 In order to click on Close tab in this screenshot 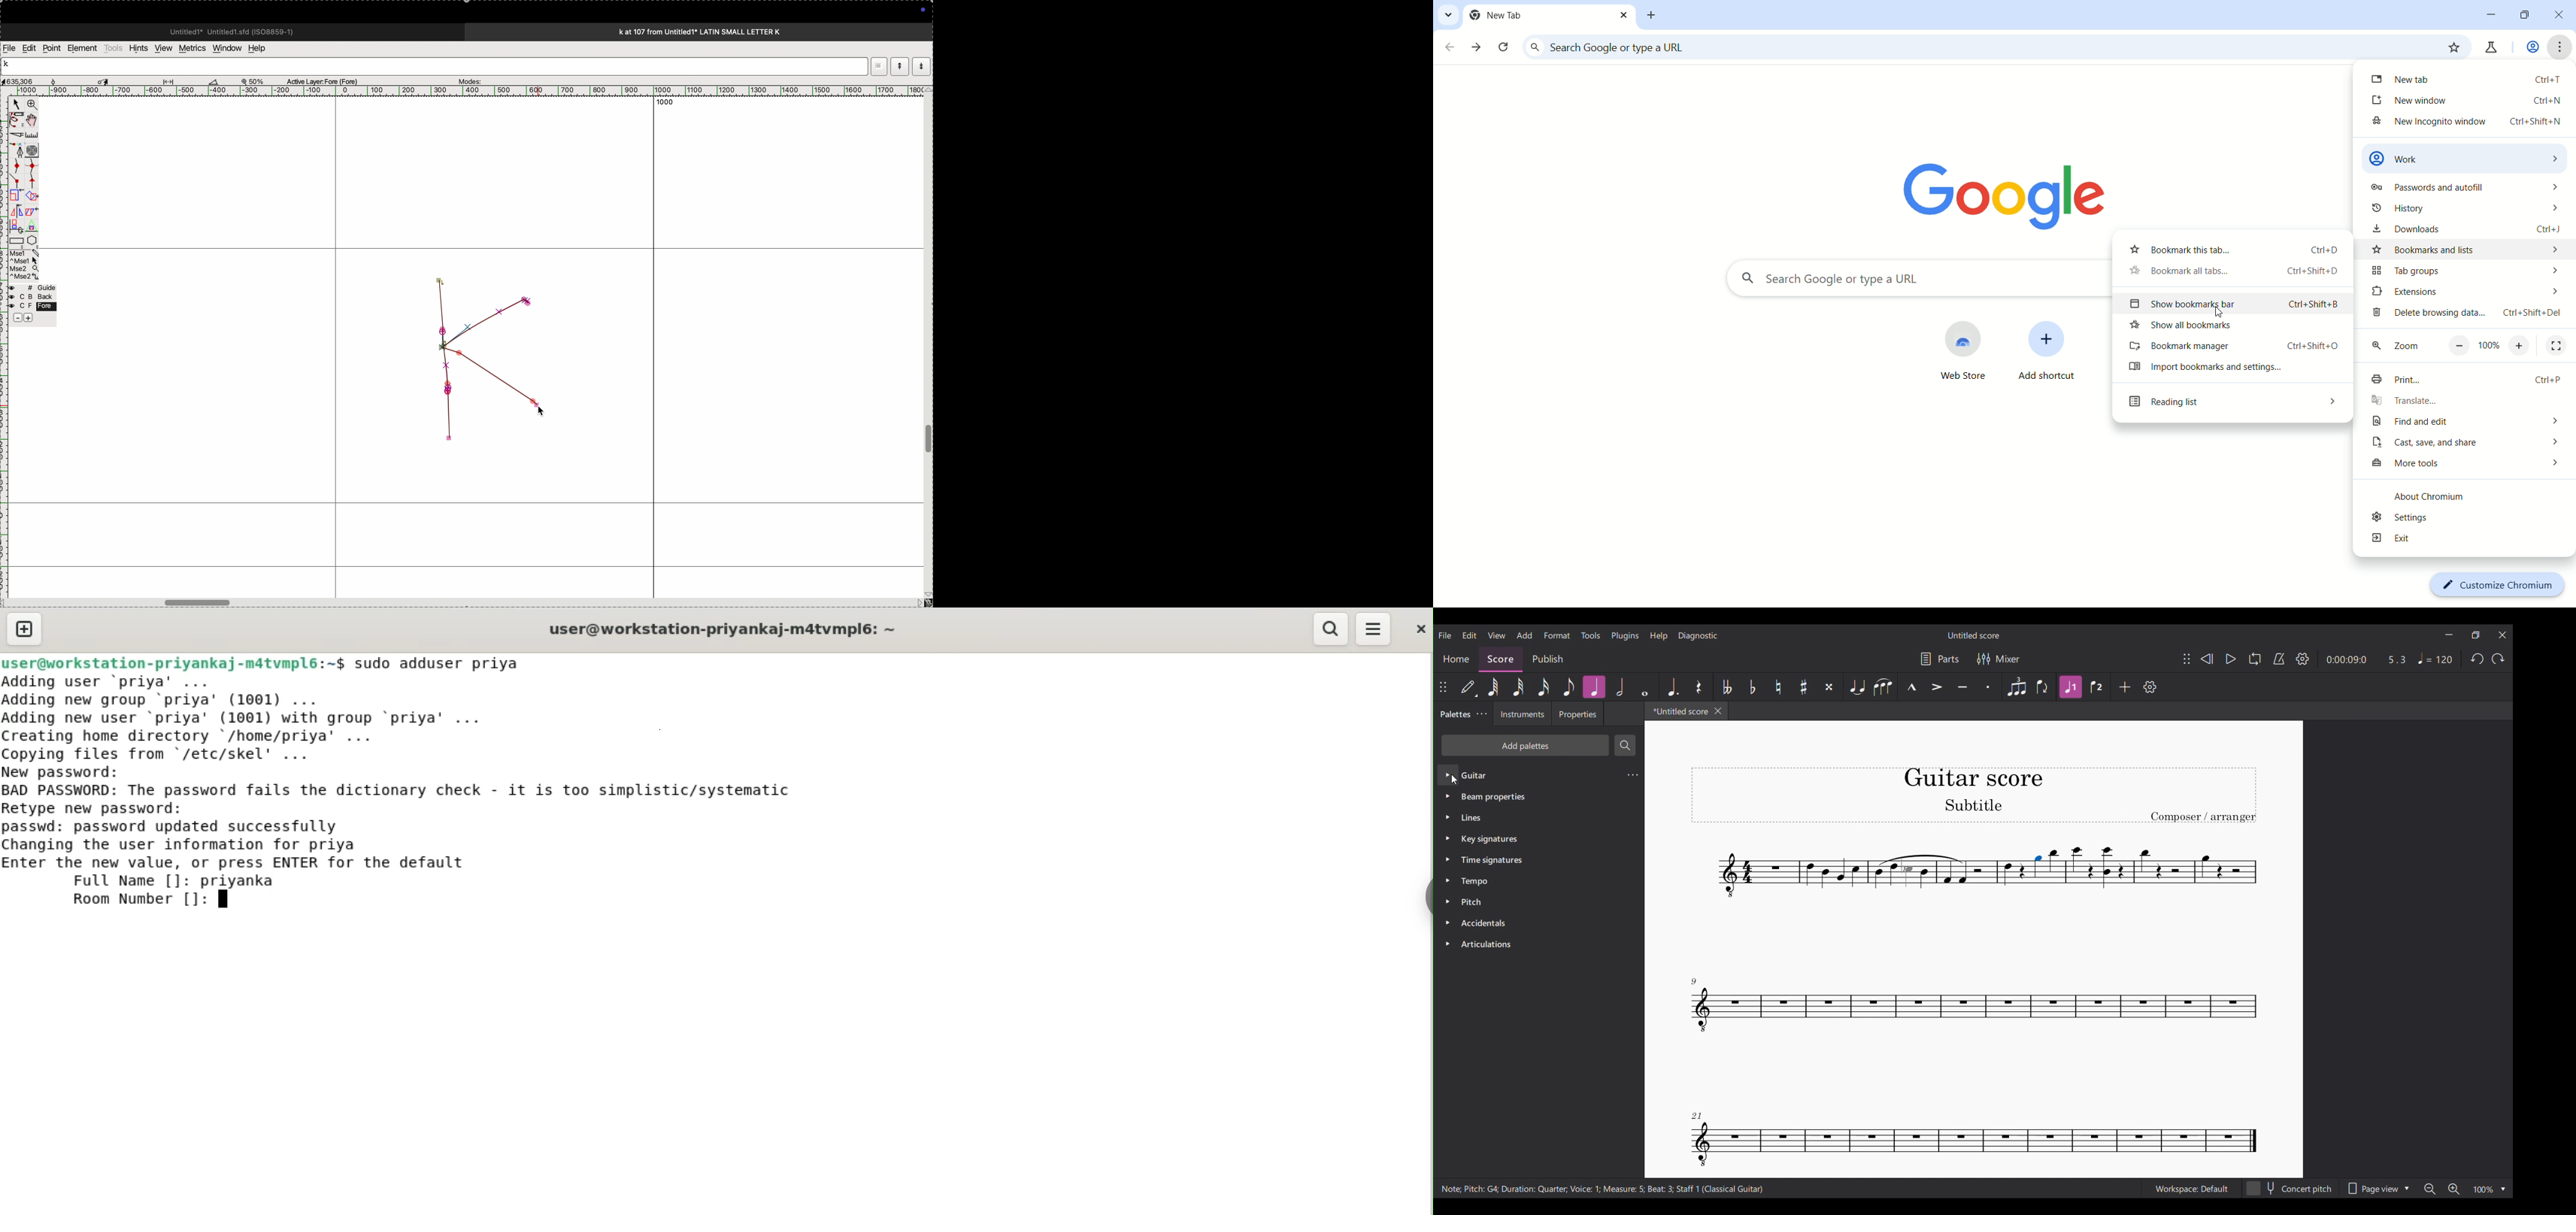, I will do `click(1718, 711)`.